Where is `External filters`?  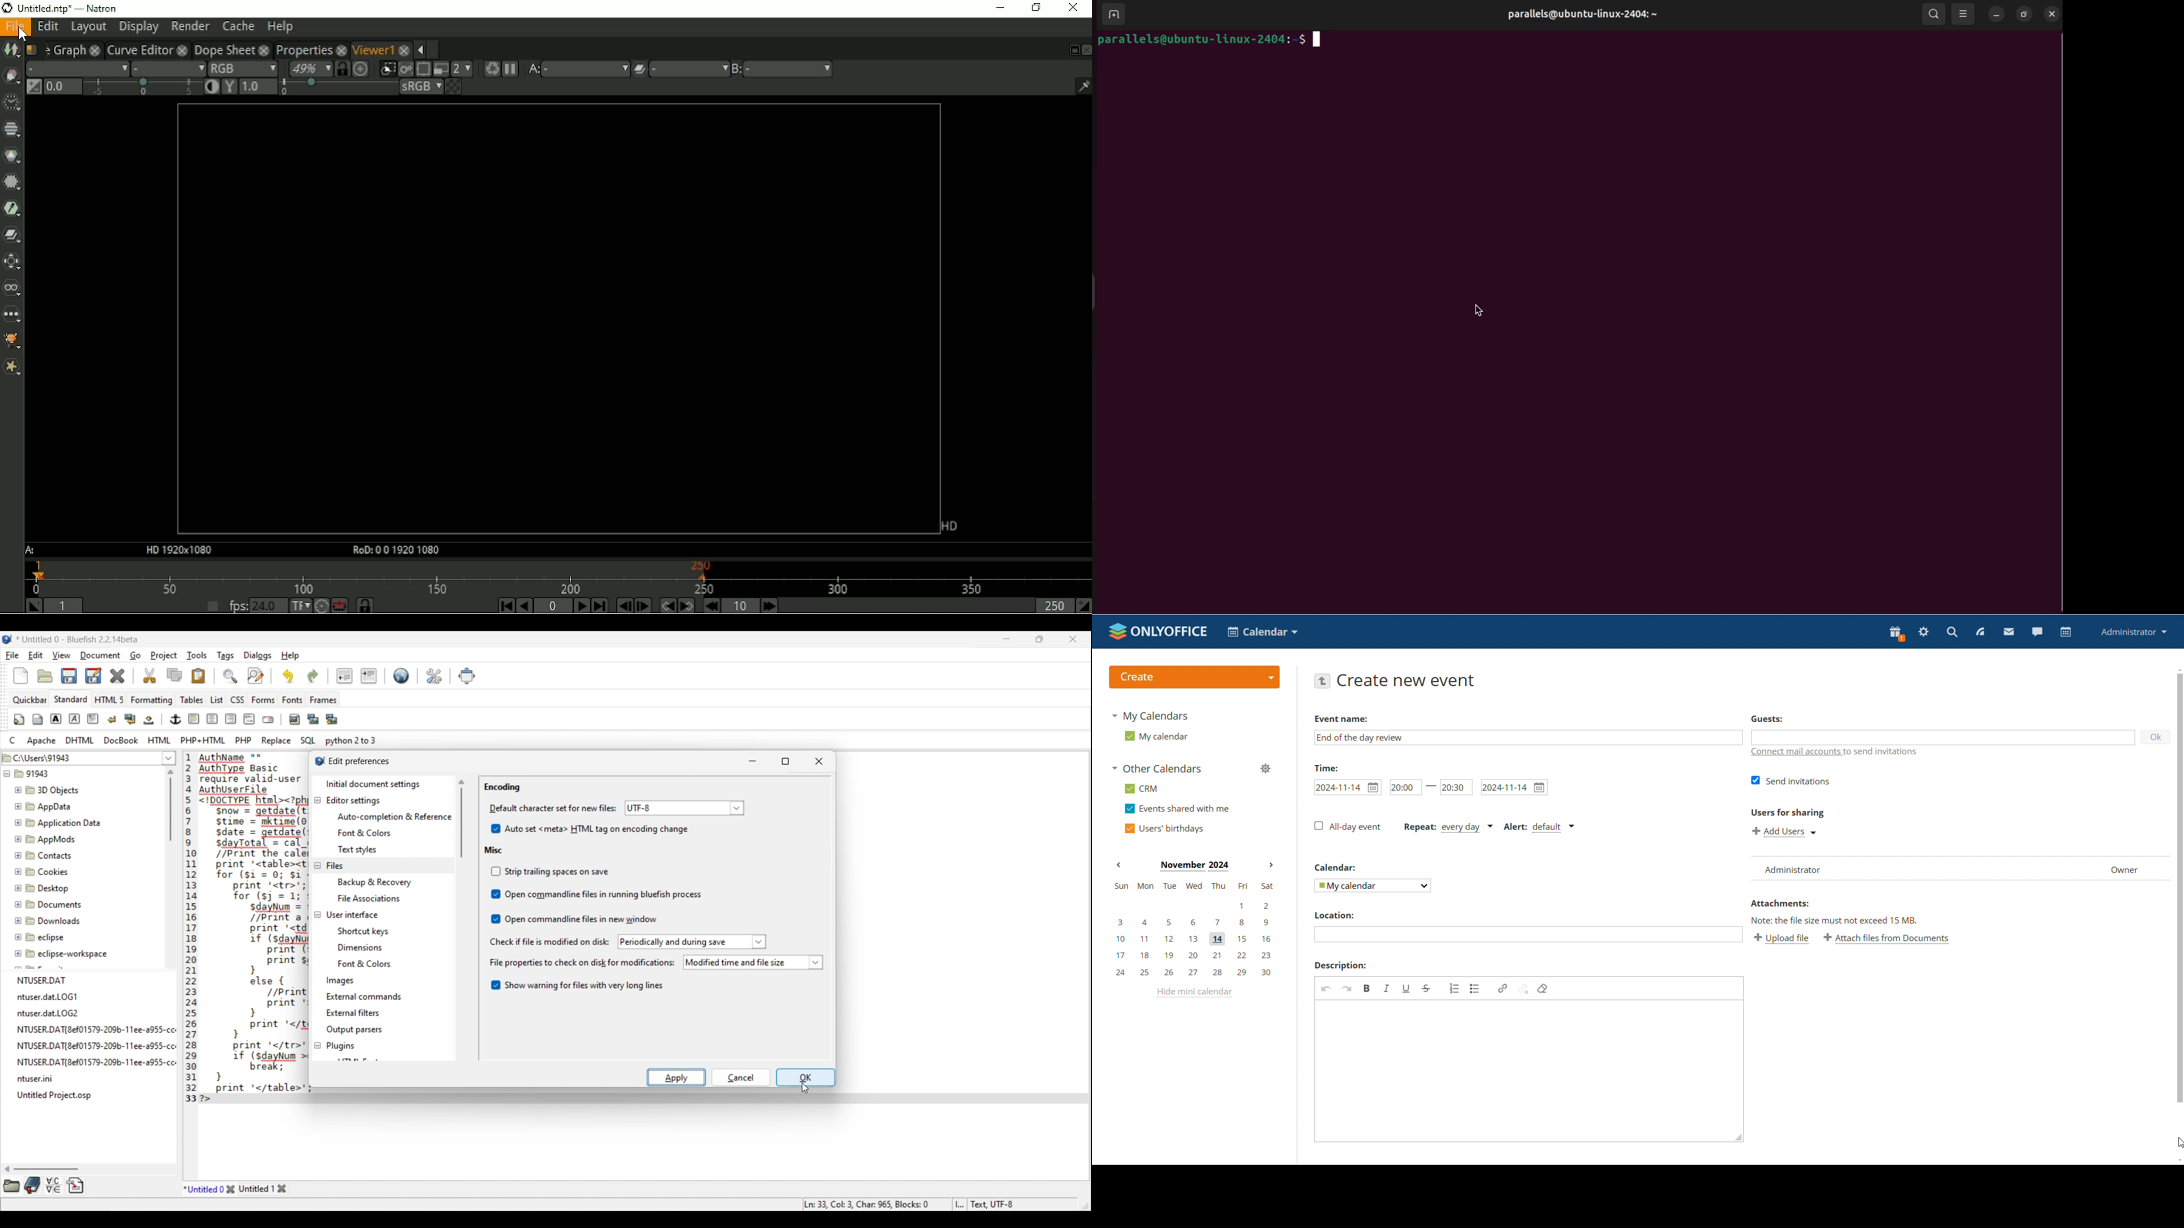 External filters is located at coordinates (355, 1013).